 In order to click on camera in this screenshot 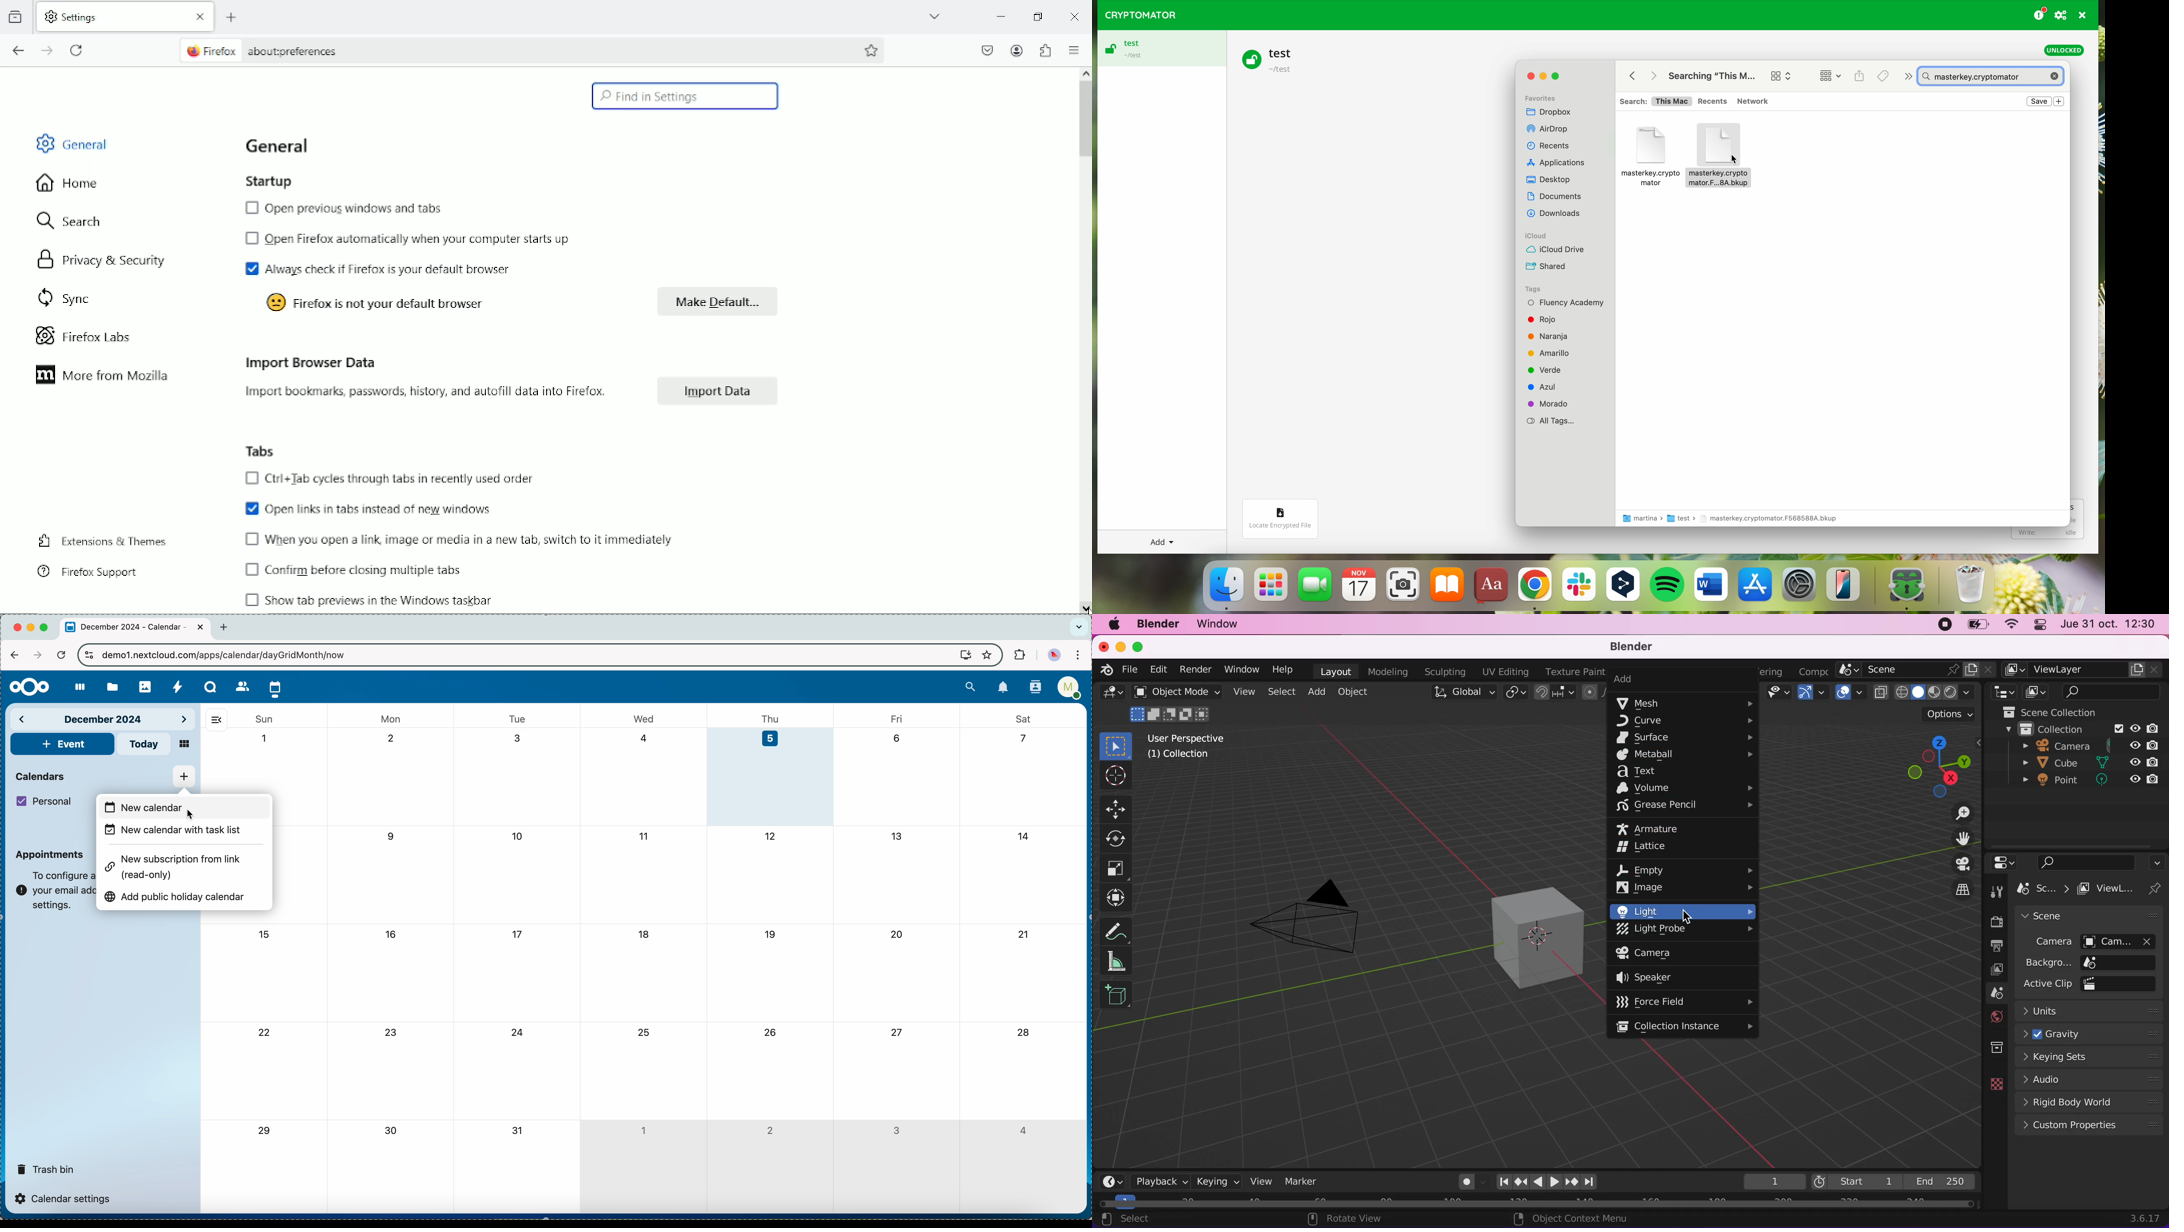, I will do `click(2044, 746)`.